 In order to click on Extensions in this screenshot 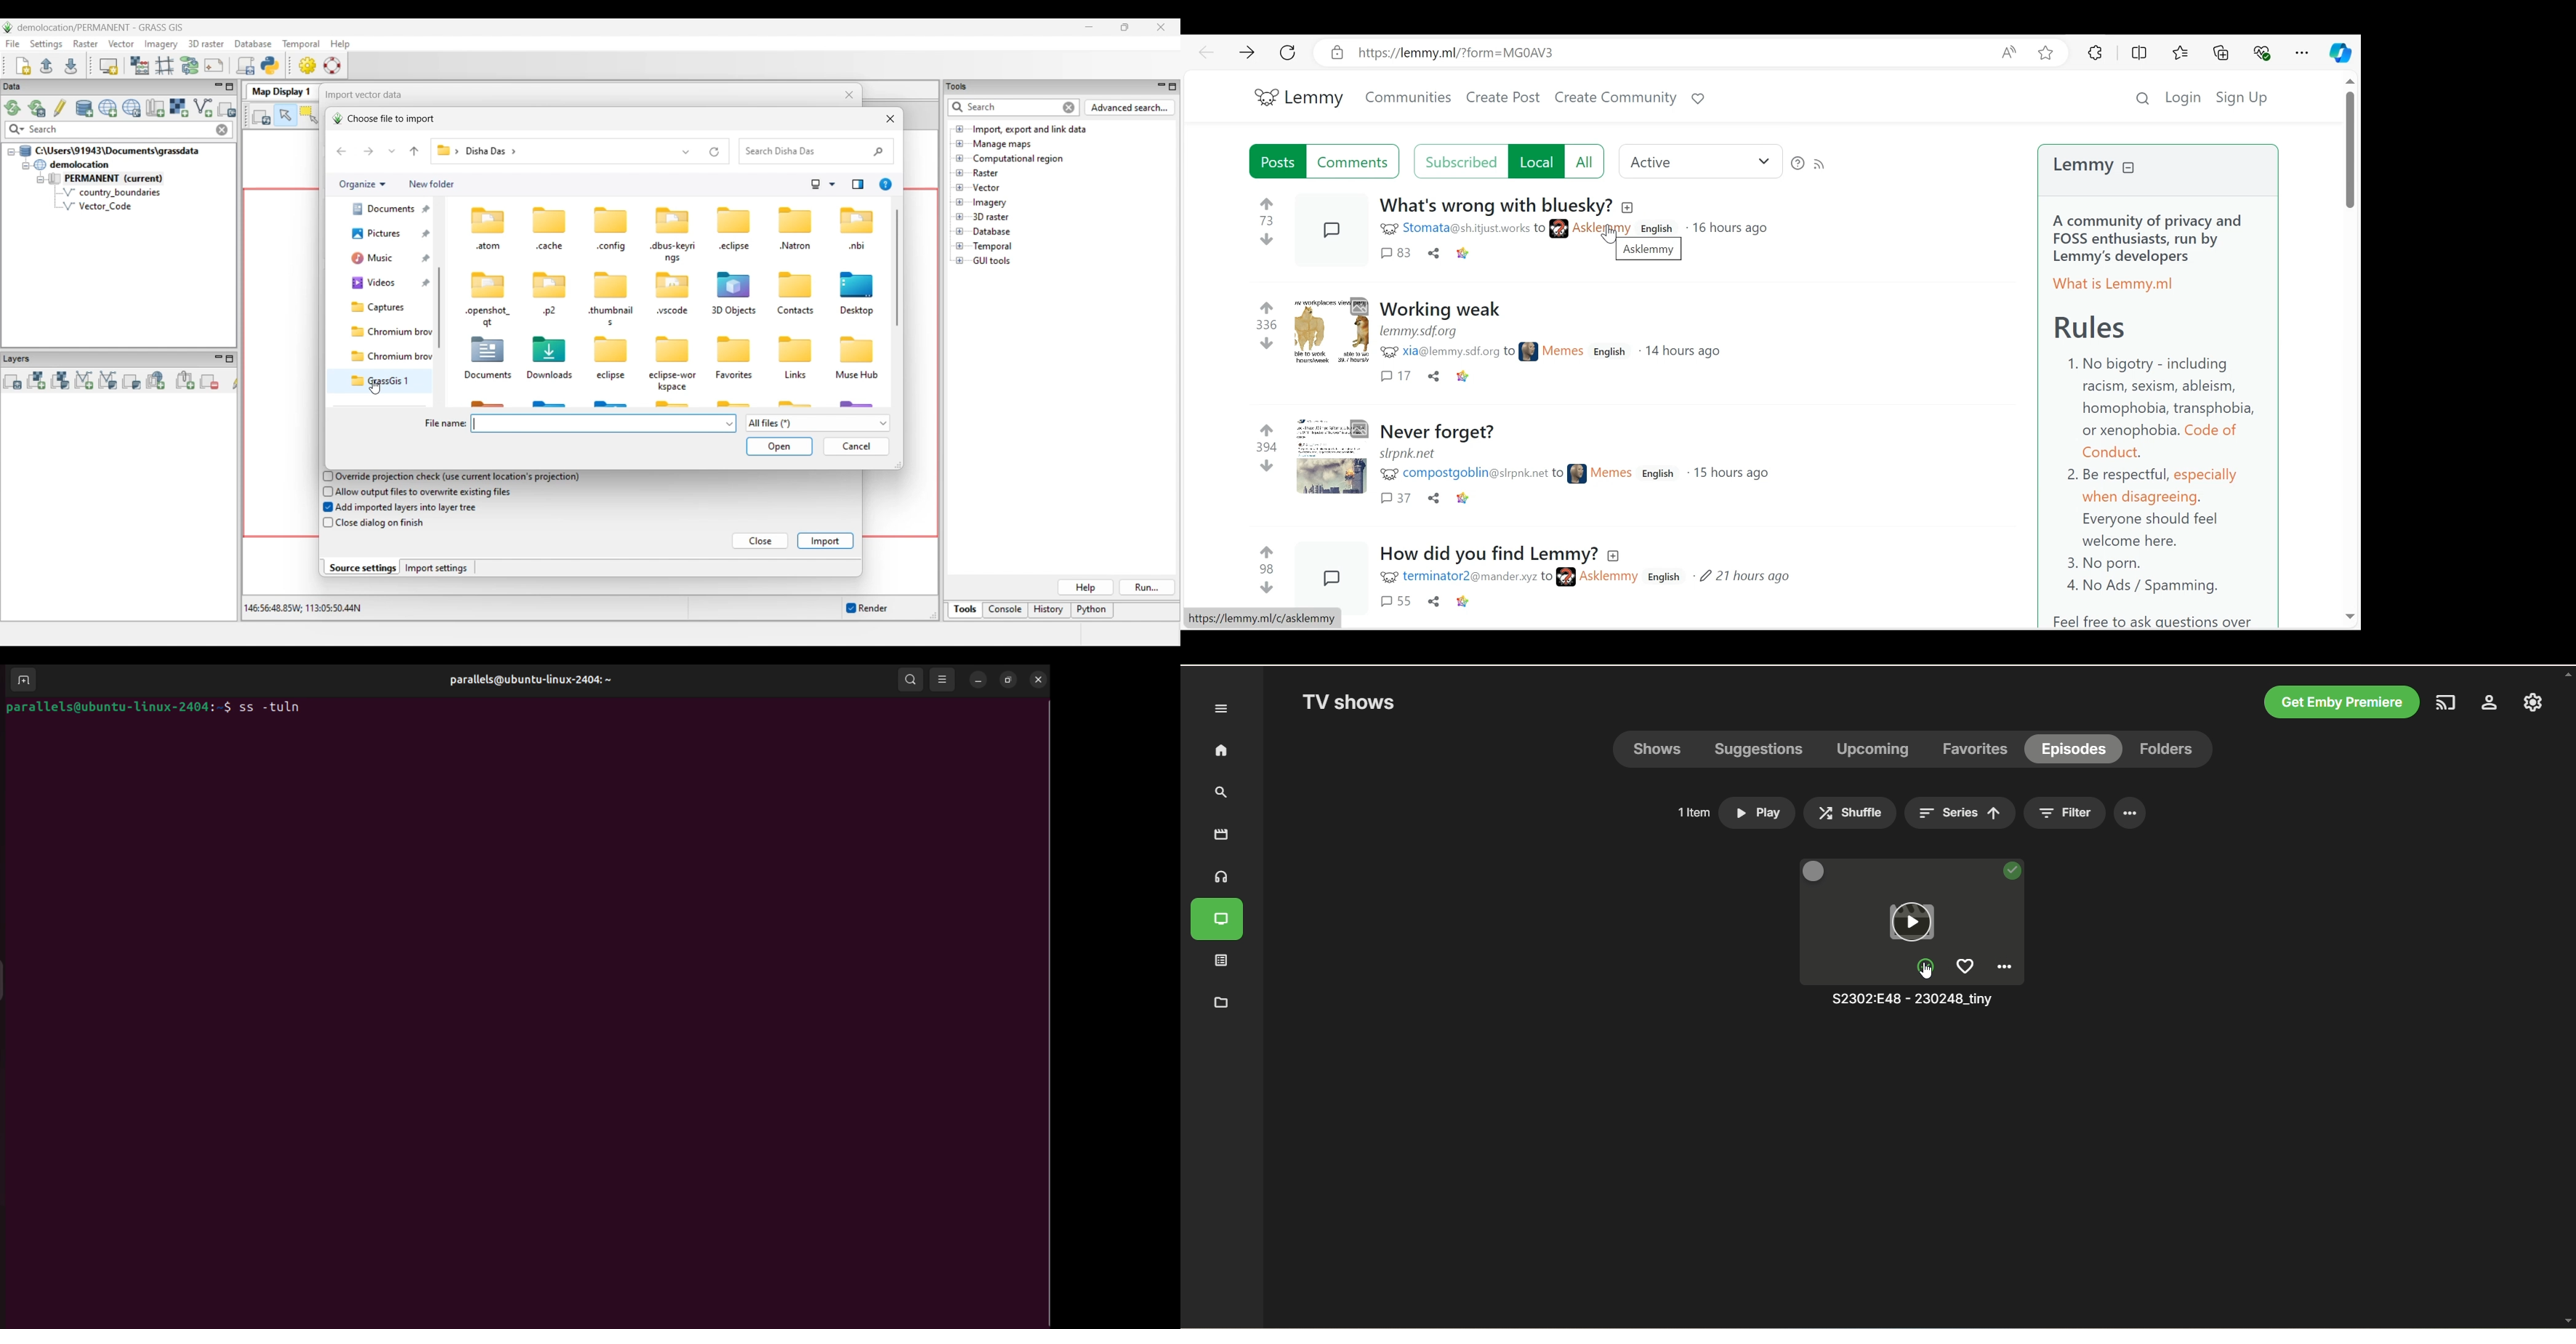, I will do `click(2095, 54)`.